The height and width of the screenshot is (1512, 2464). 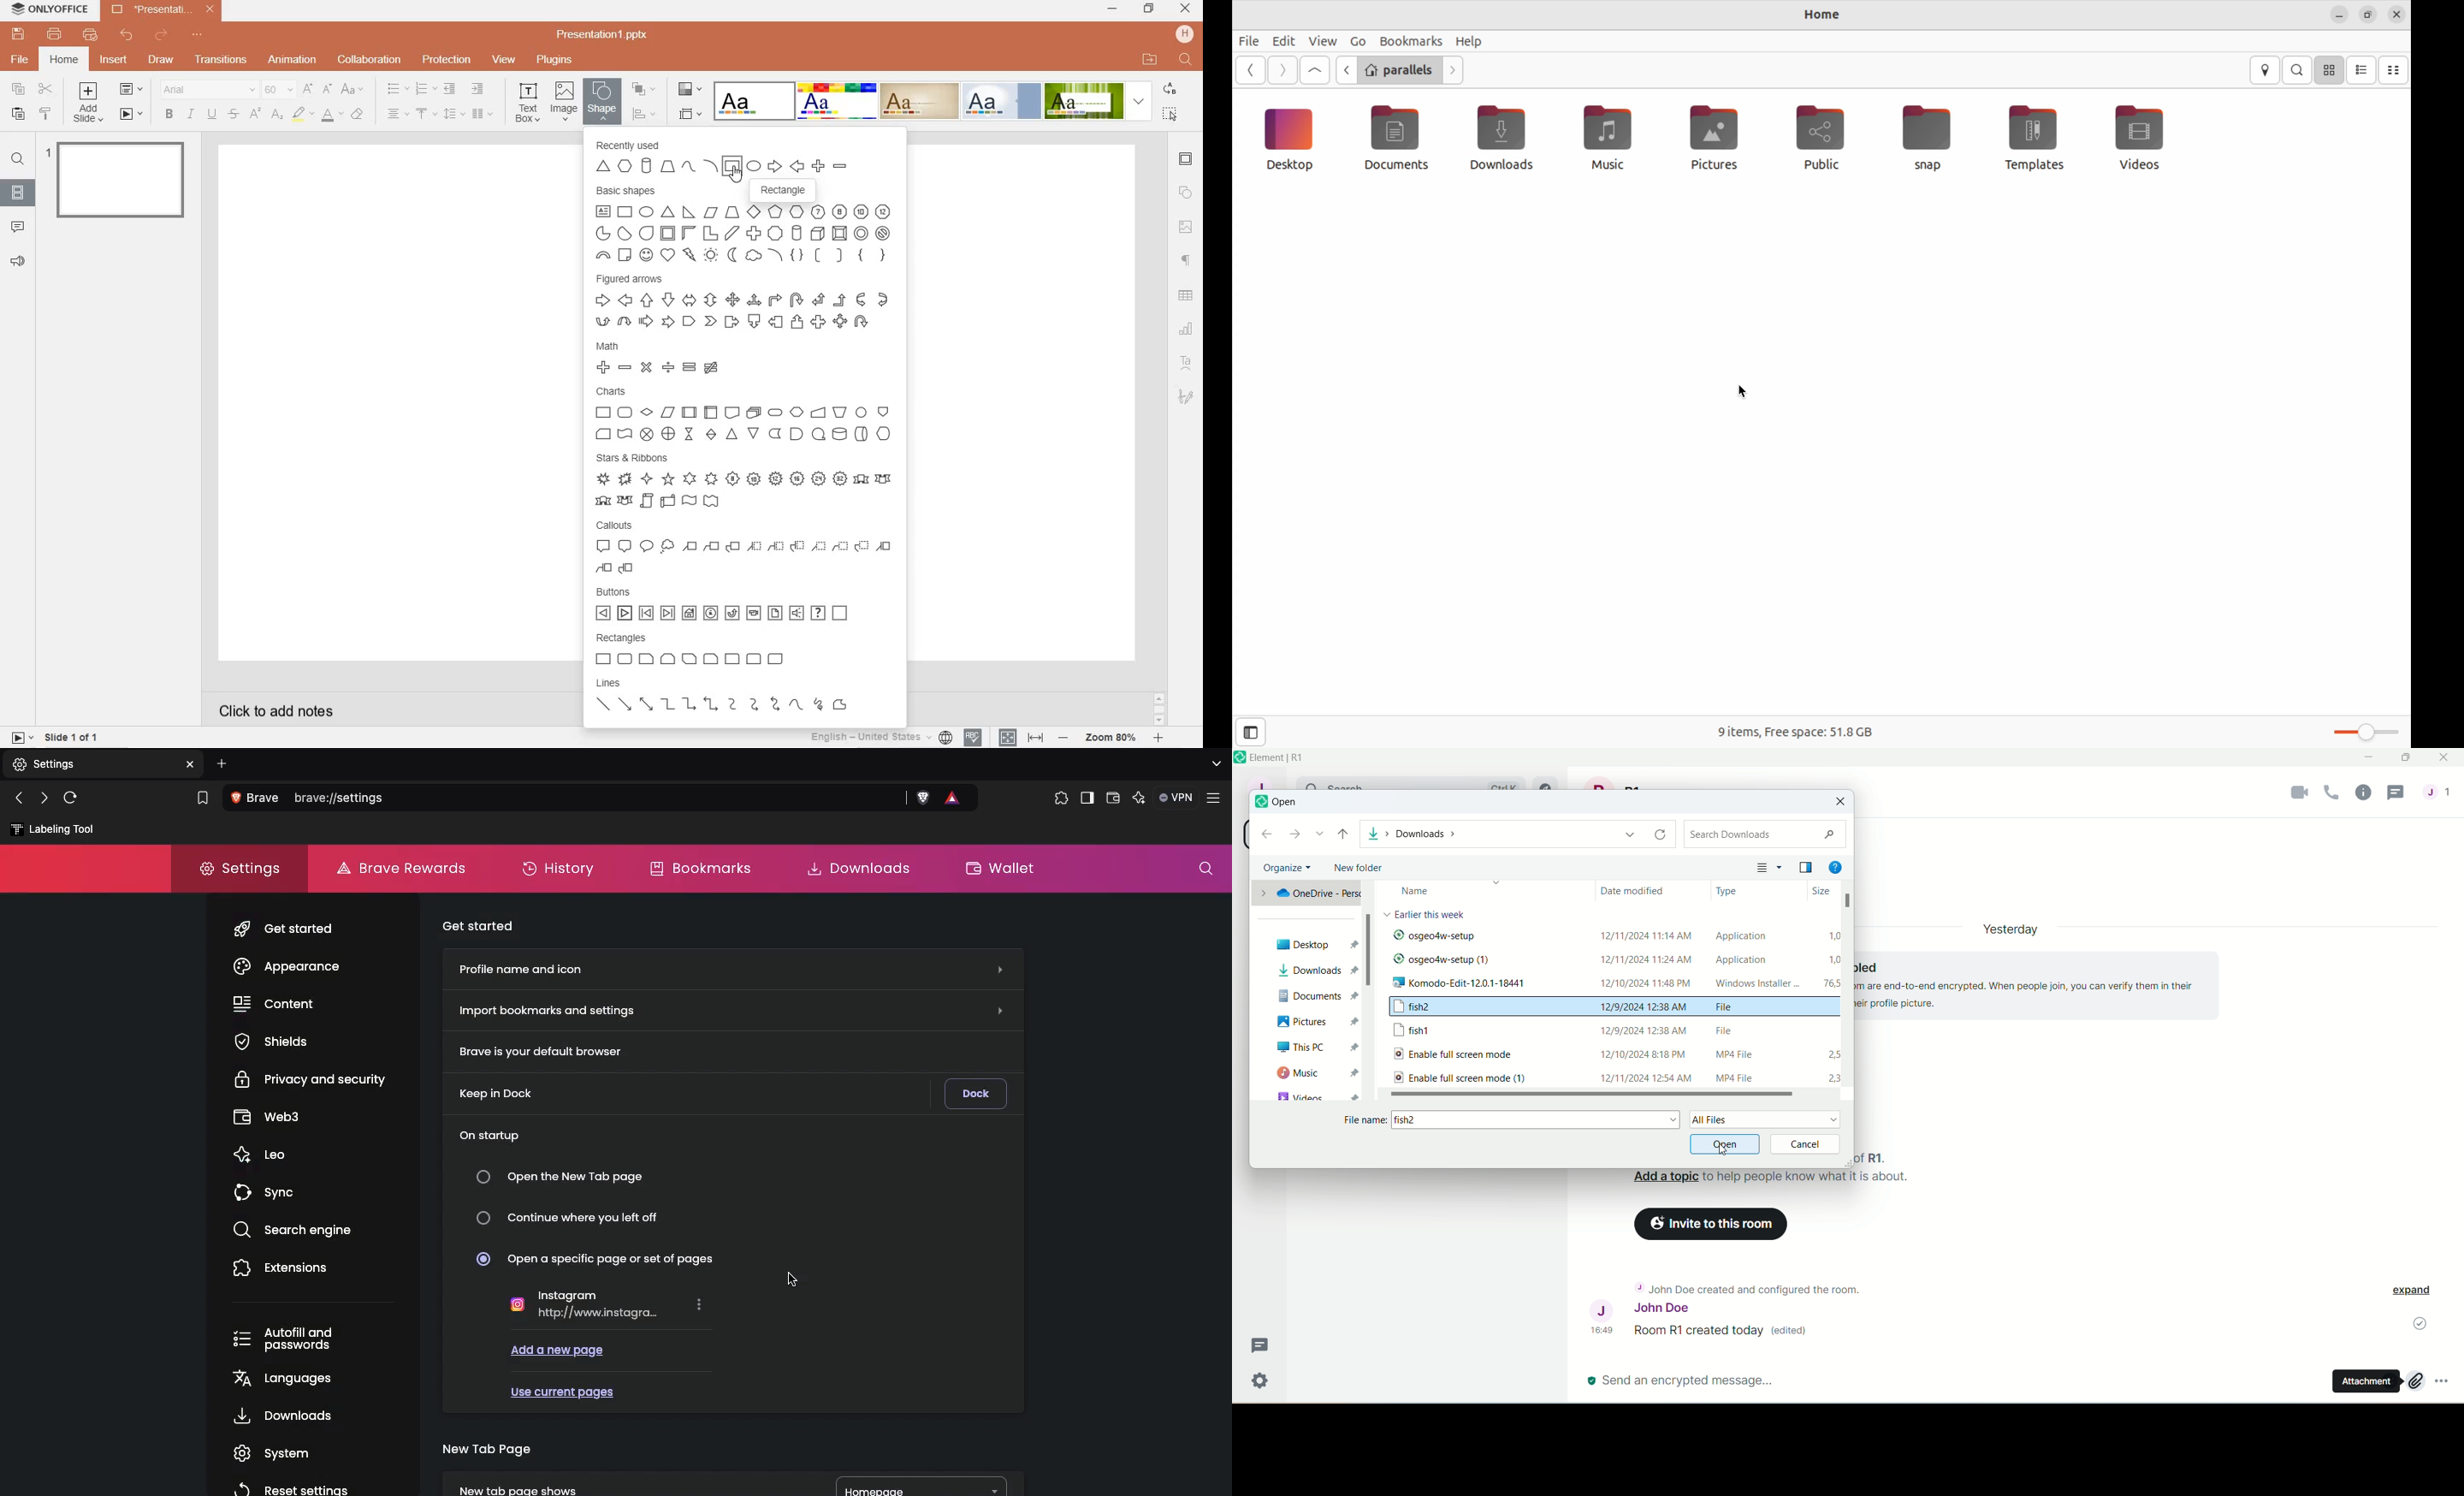 What do you see at coordinates (625, 191) in the screenshot?
I see `basic shapes` at bounding box center [625, 191].